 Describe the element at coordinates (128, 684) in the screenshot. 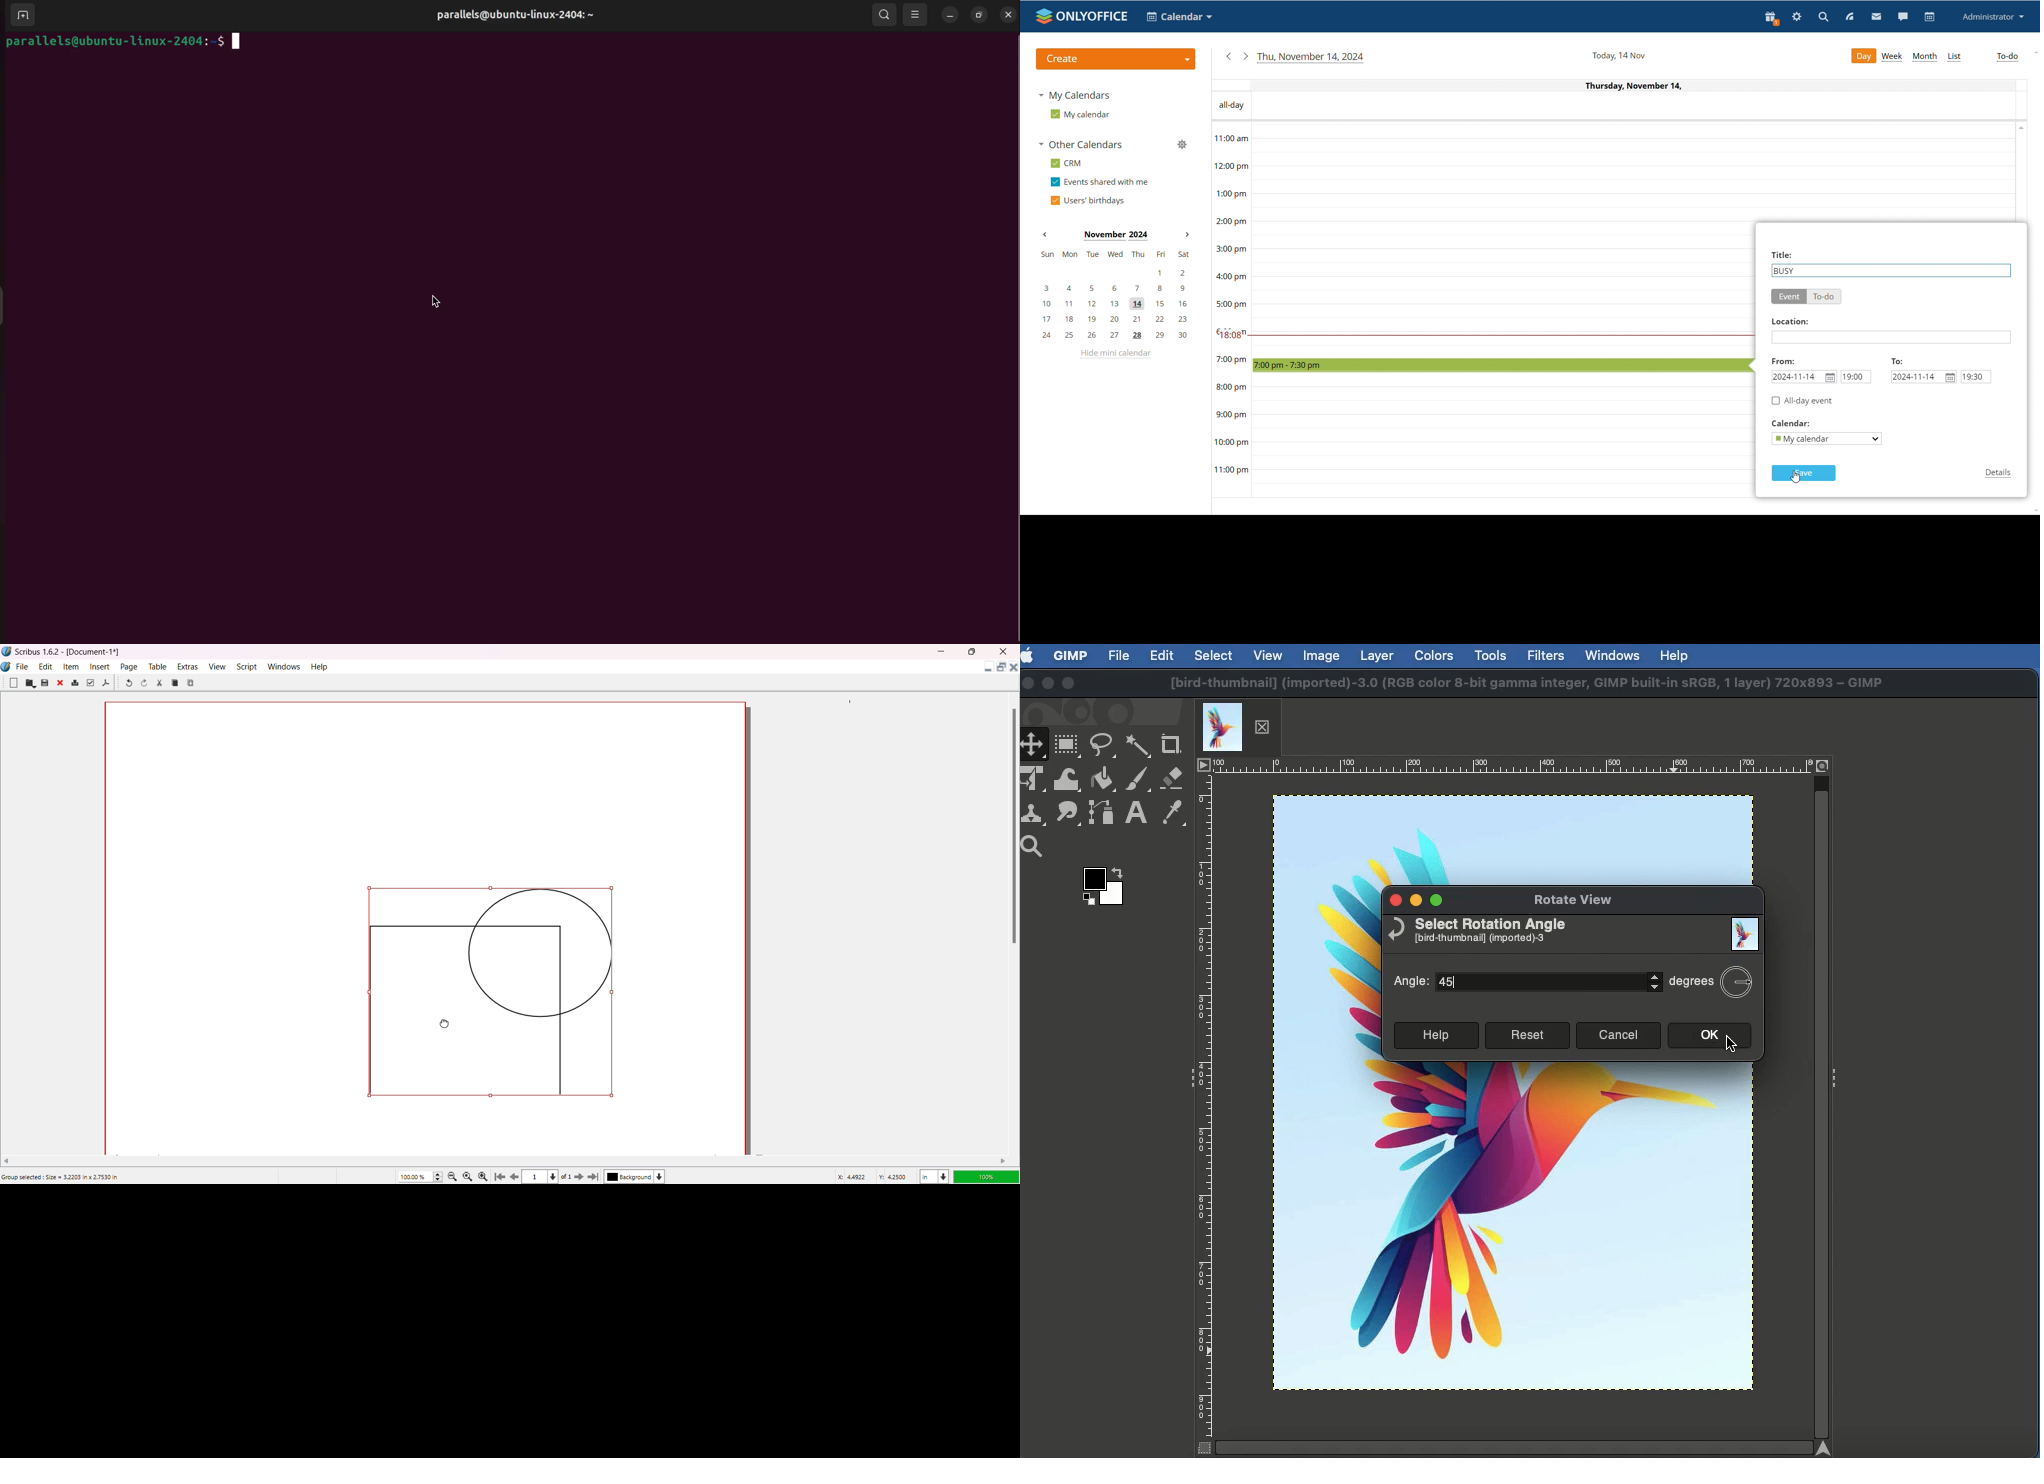

I see `Undo` at that location.